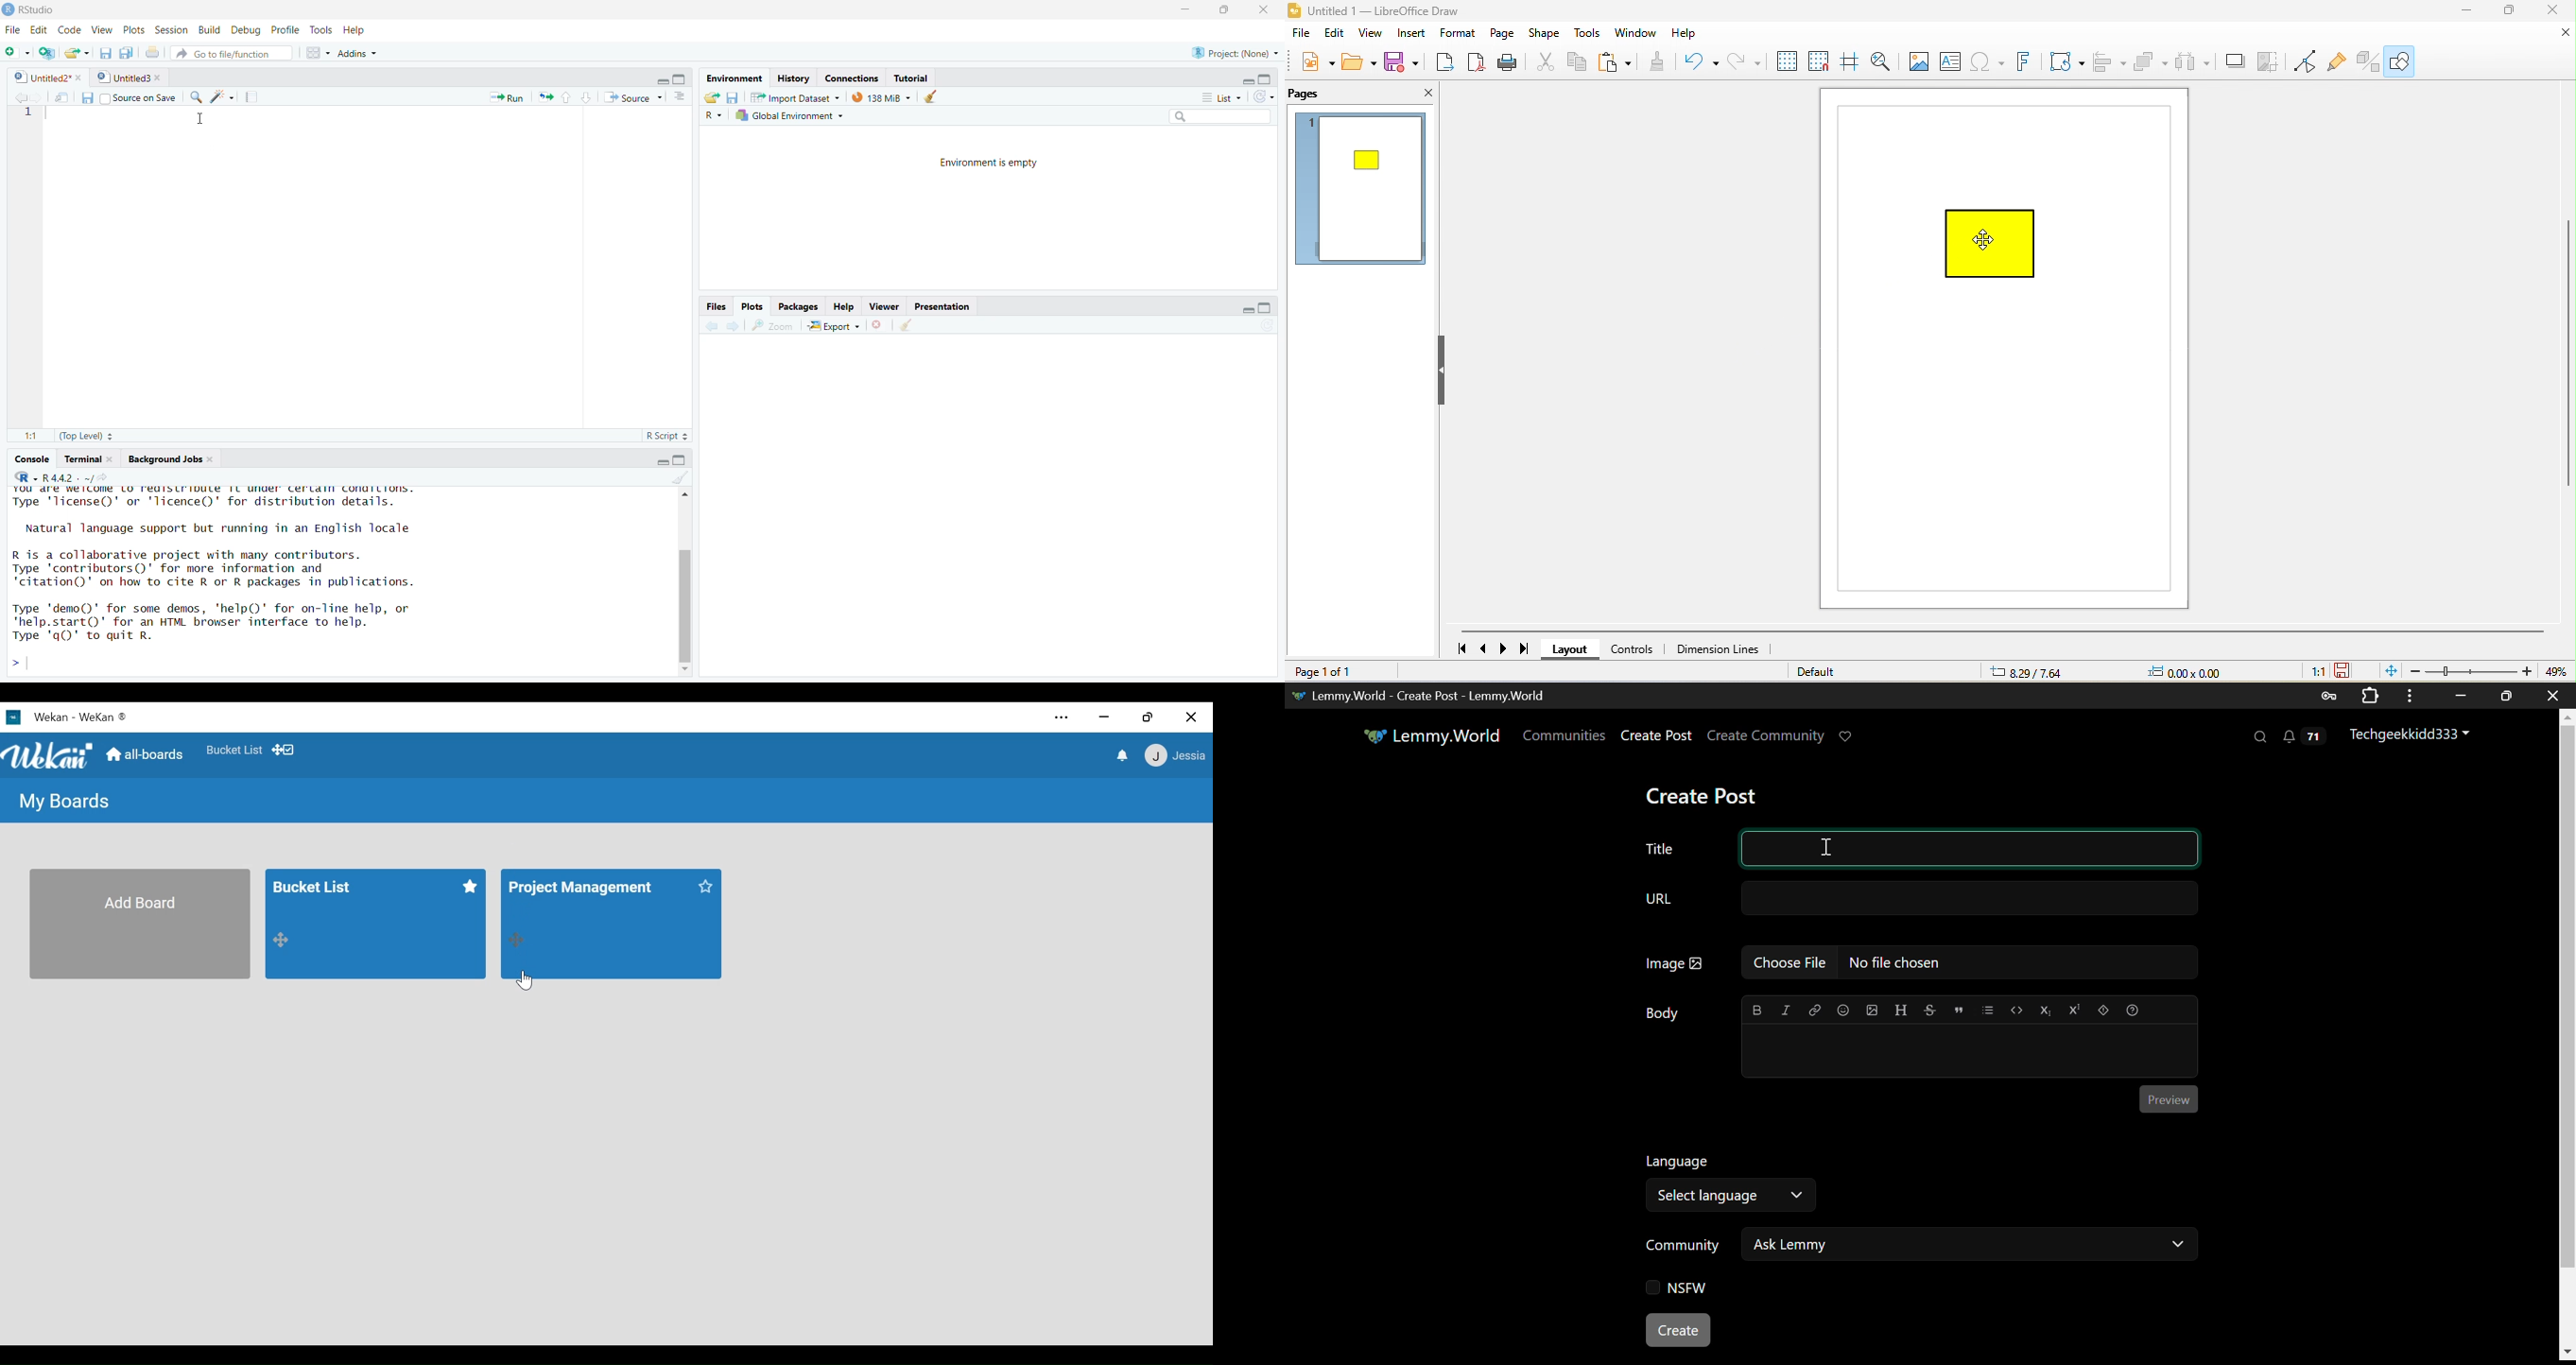 Image resolution: width=2576 pixels, height=1372 pixels. I want to click on History, so click(792, 76).